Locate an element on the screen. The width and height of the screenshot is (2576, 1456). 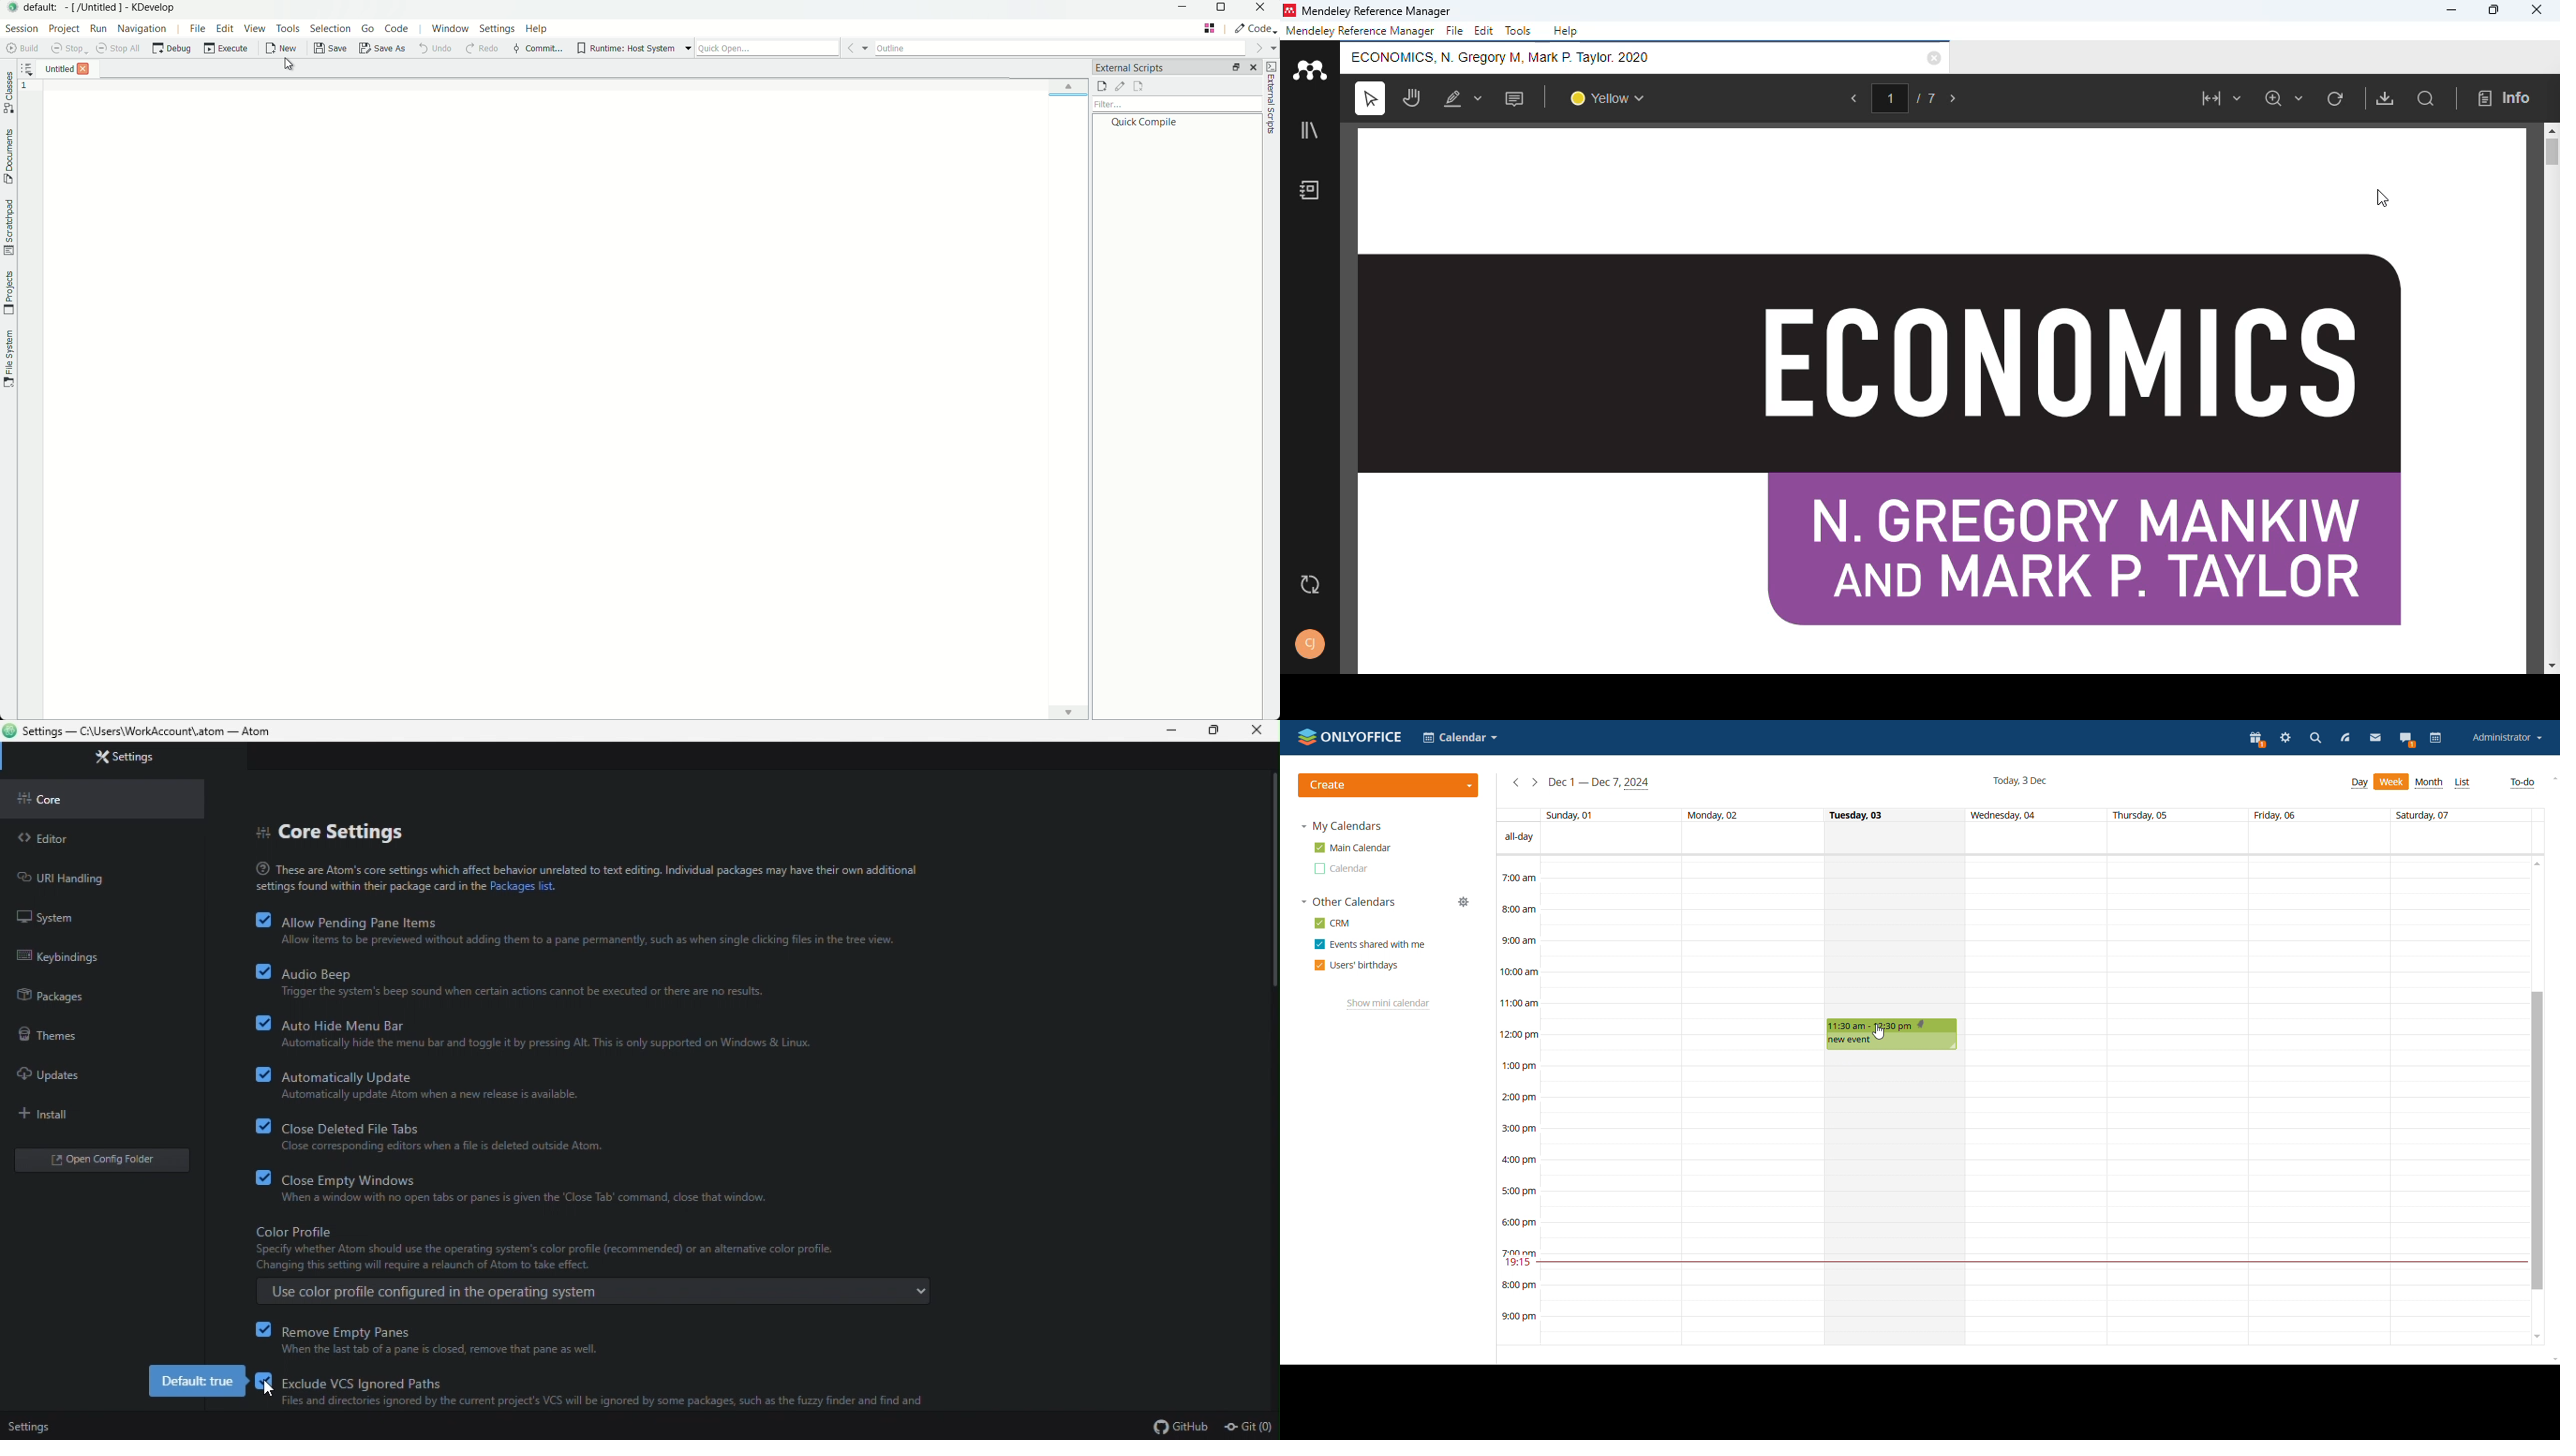
minimize is located at coordinates (2452, 10).